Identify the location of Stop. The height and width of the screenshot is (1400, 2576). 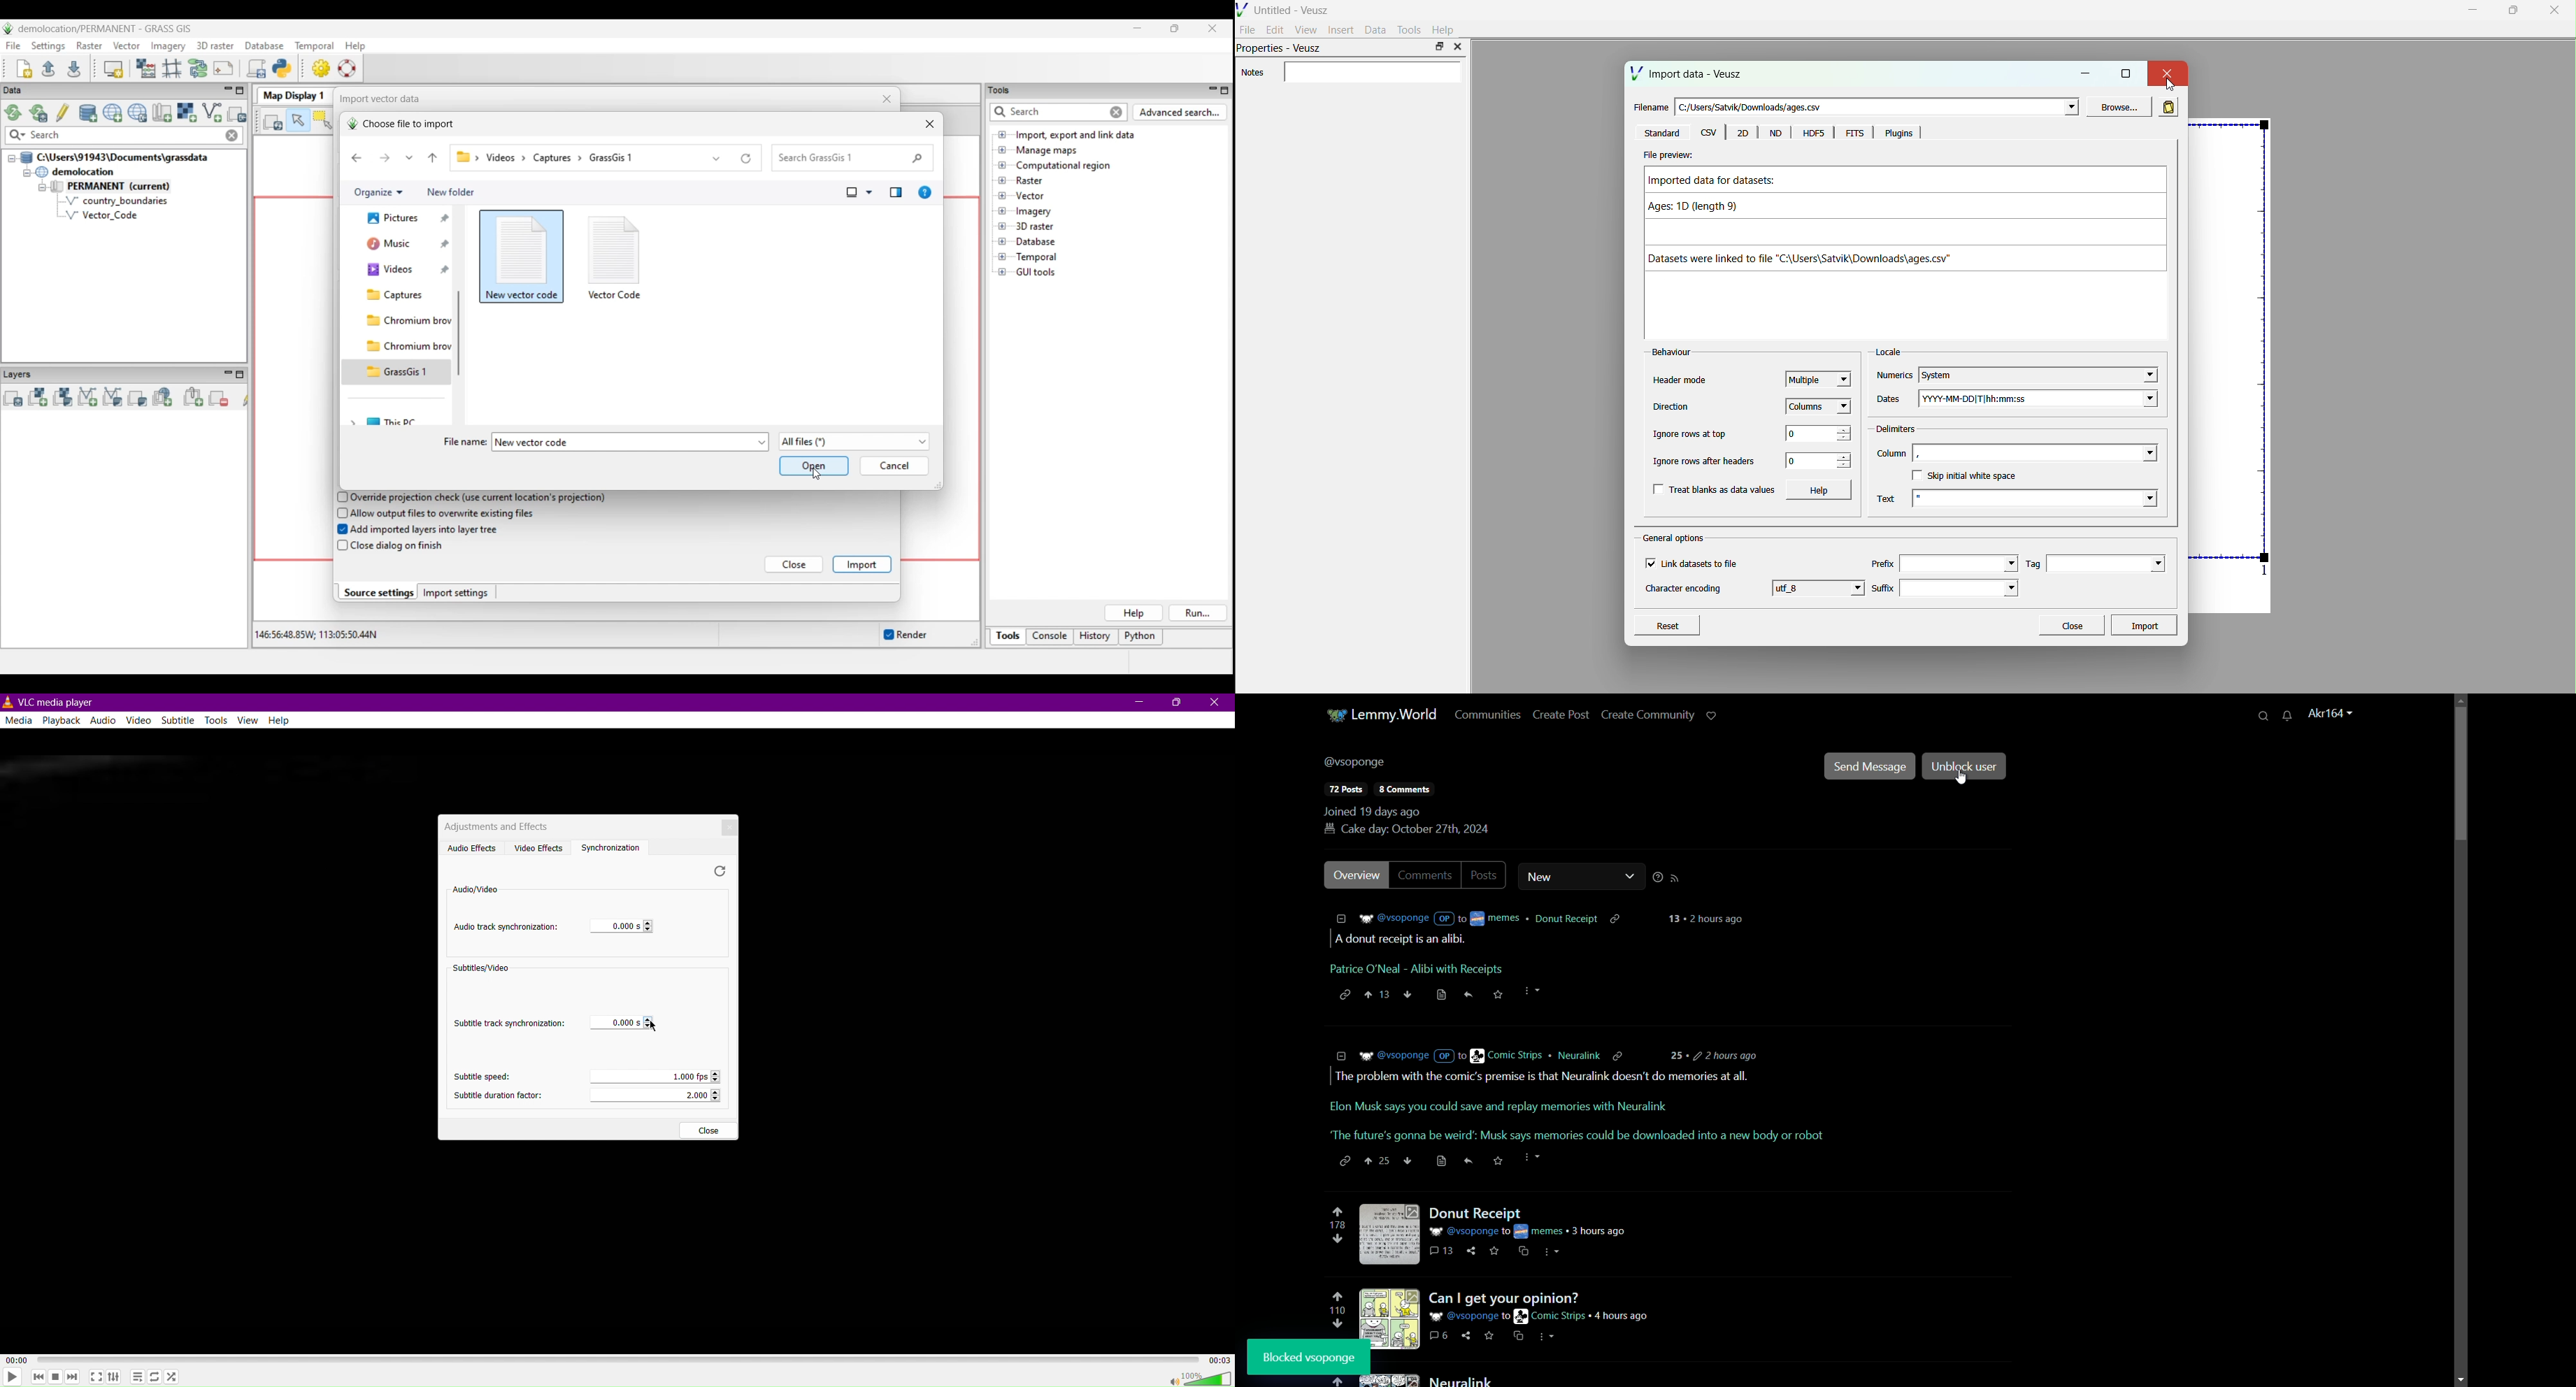
(56, 1377).